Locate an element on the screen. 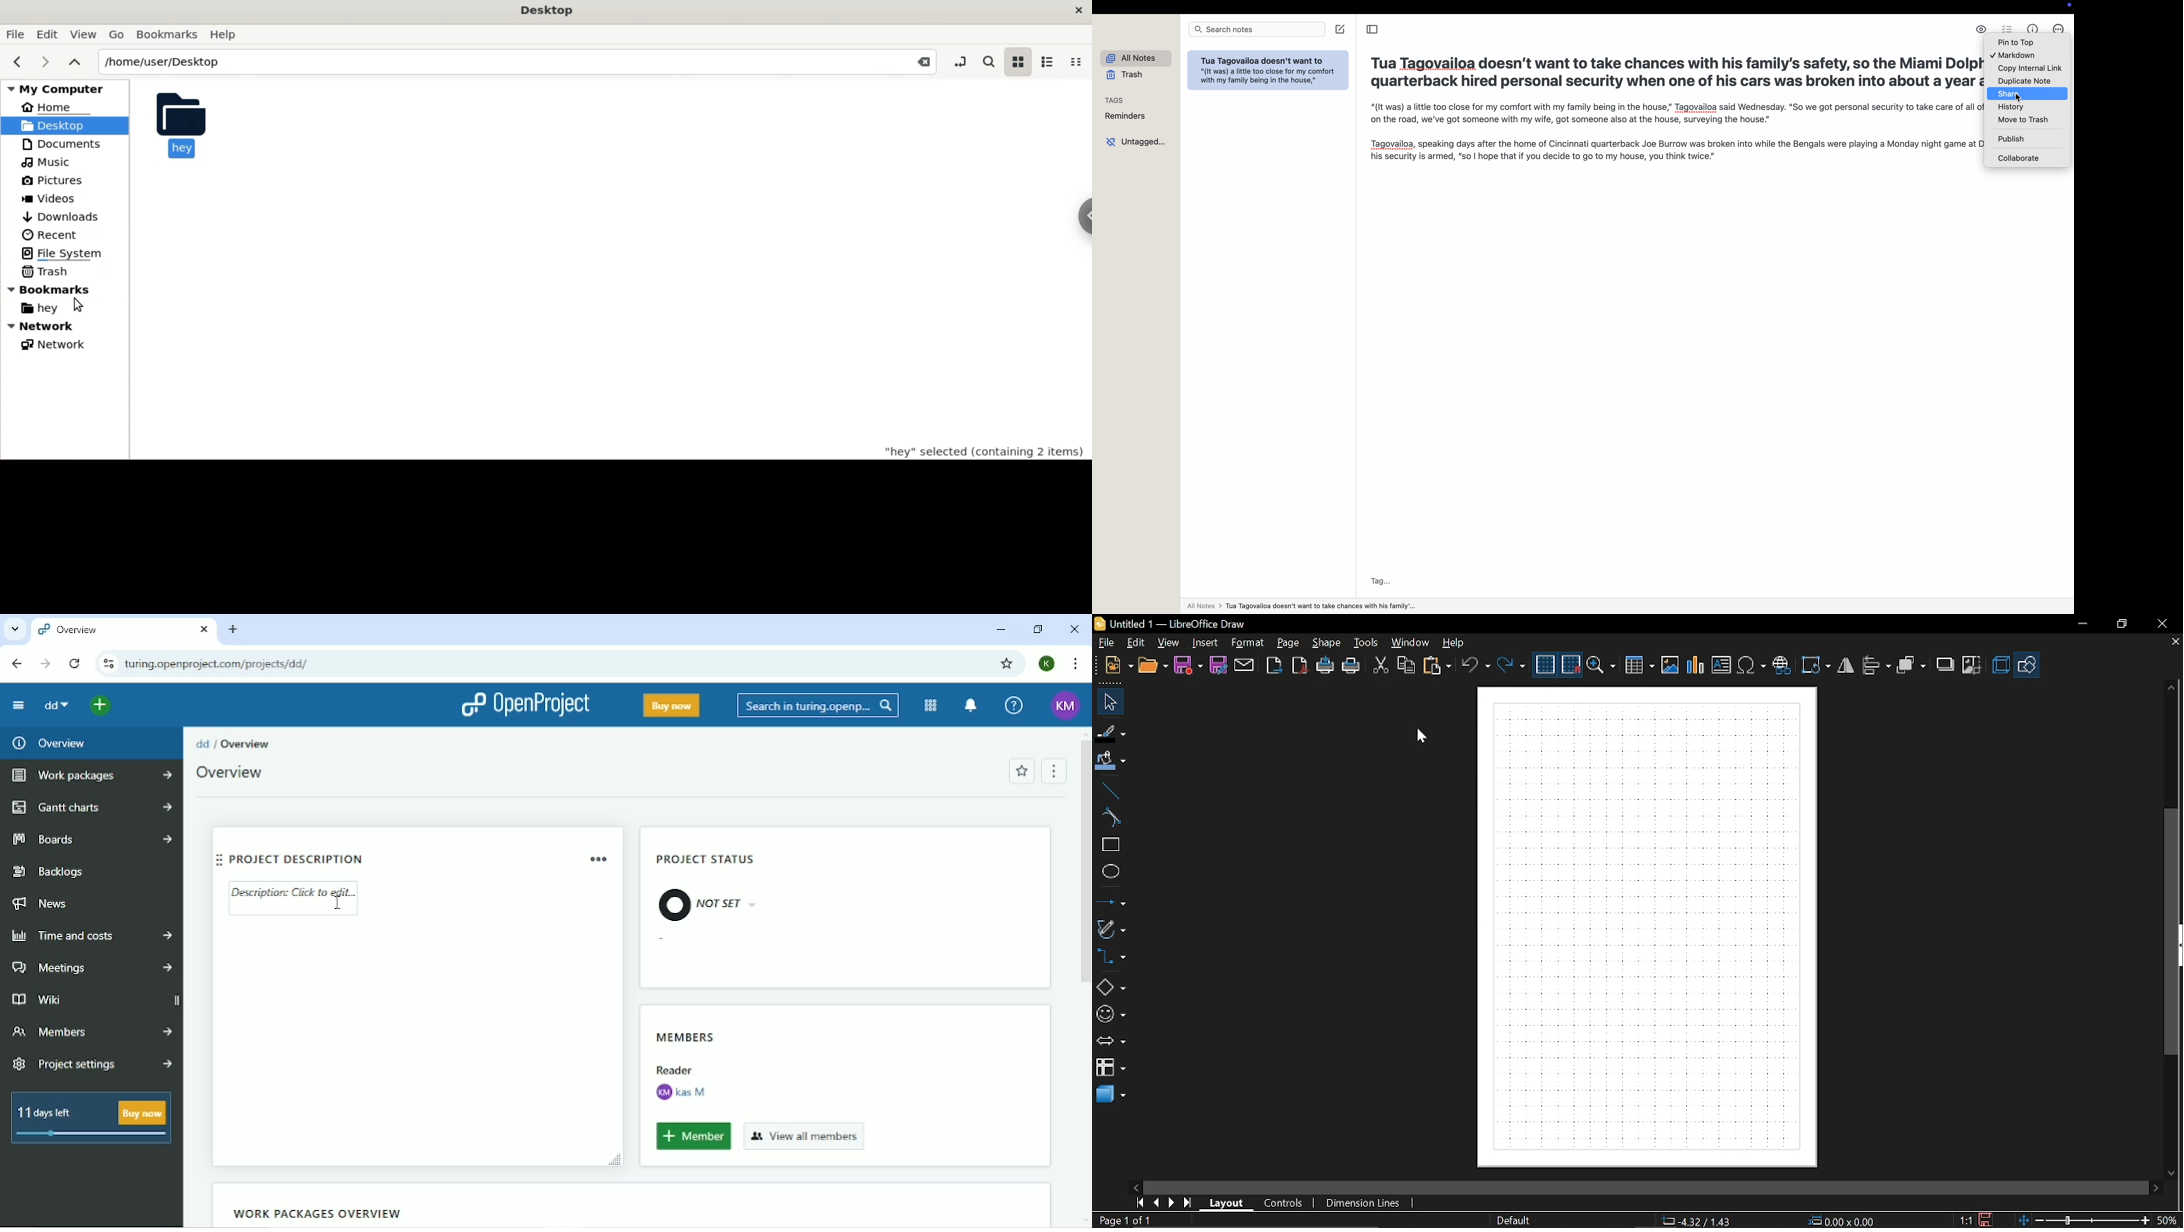 This screenshot has height=1232, width=2184. duplicate note is located at coordinates (2026, 81).